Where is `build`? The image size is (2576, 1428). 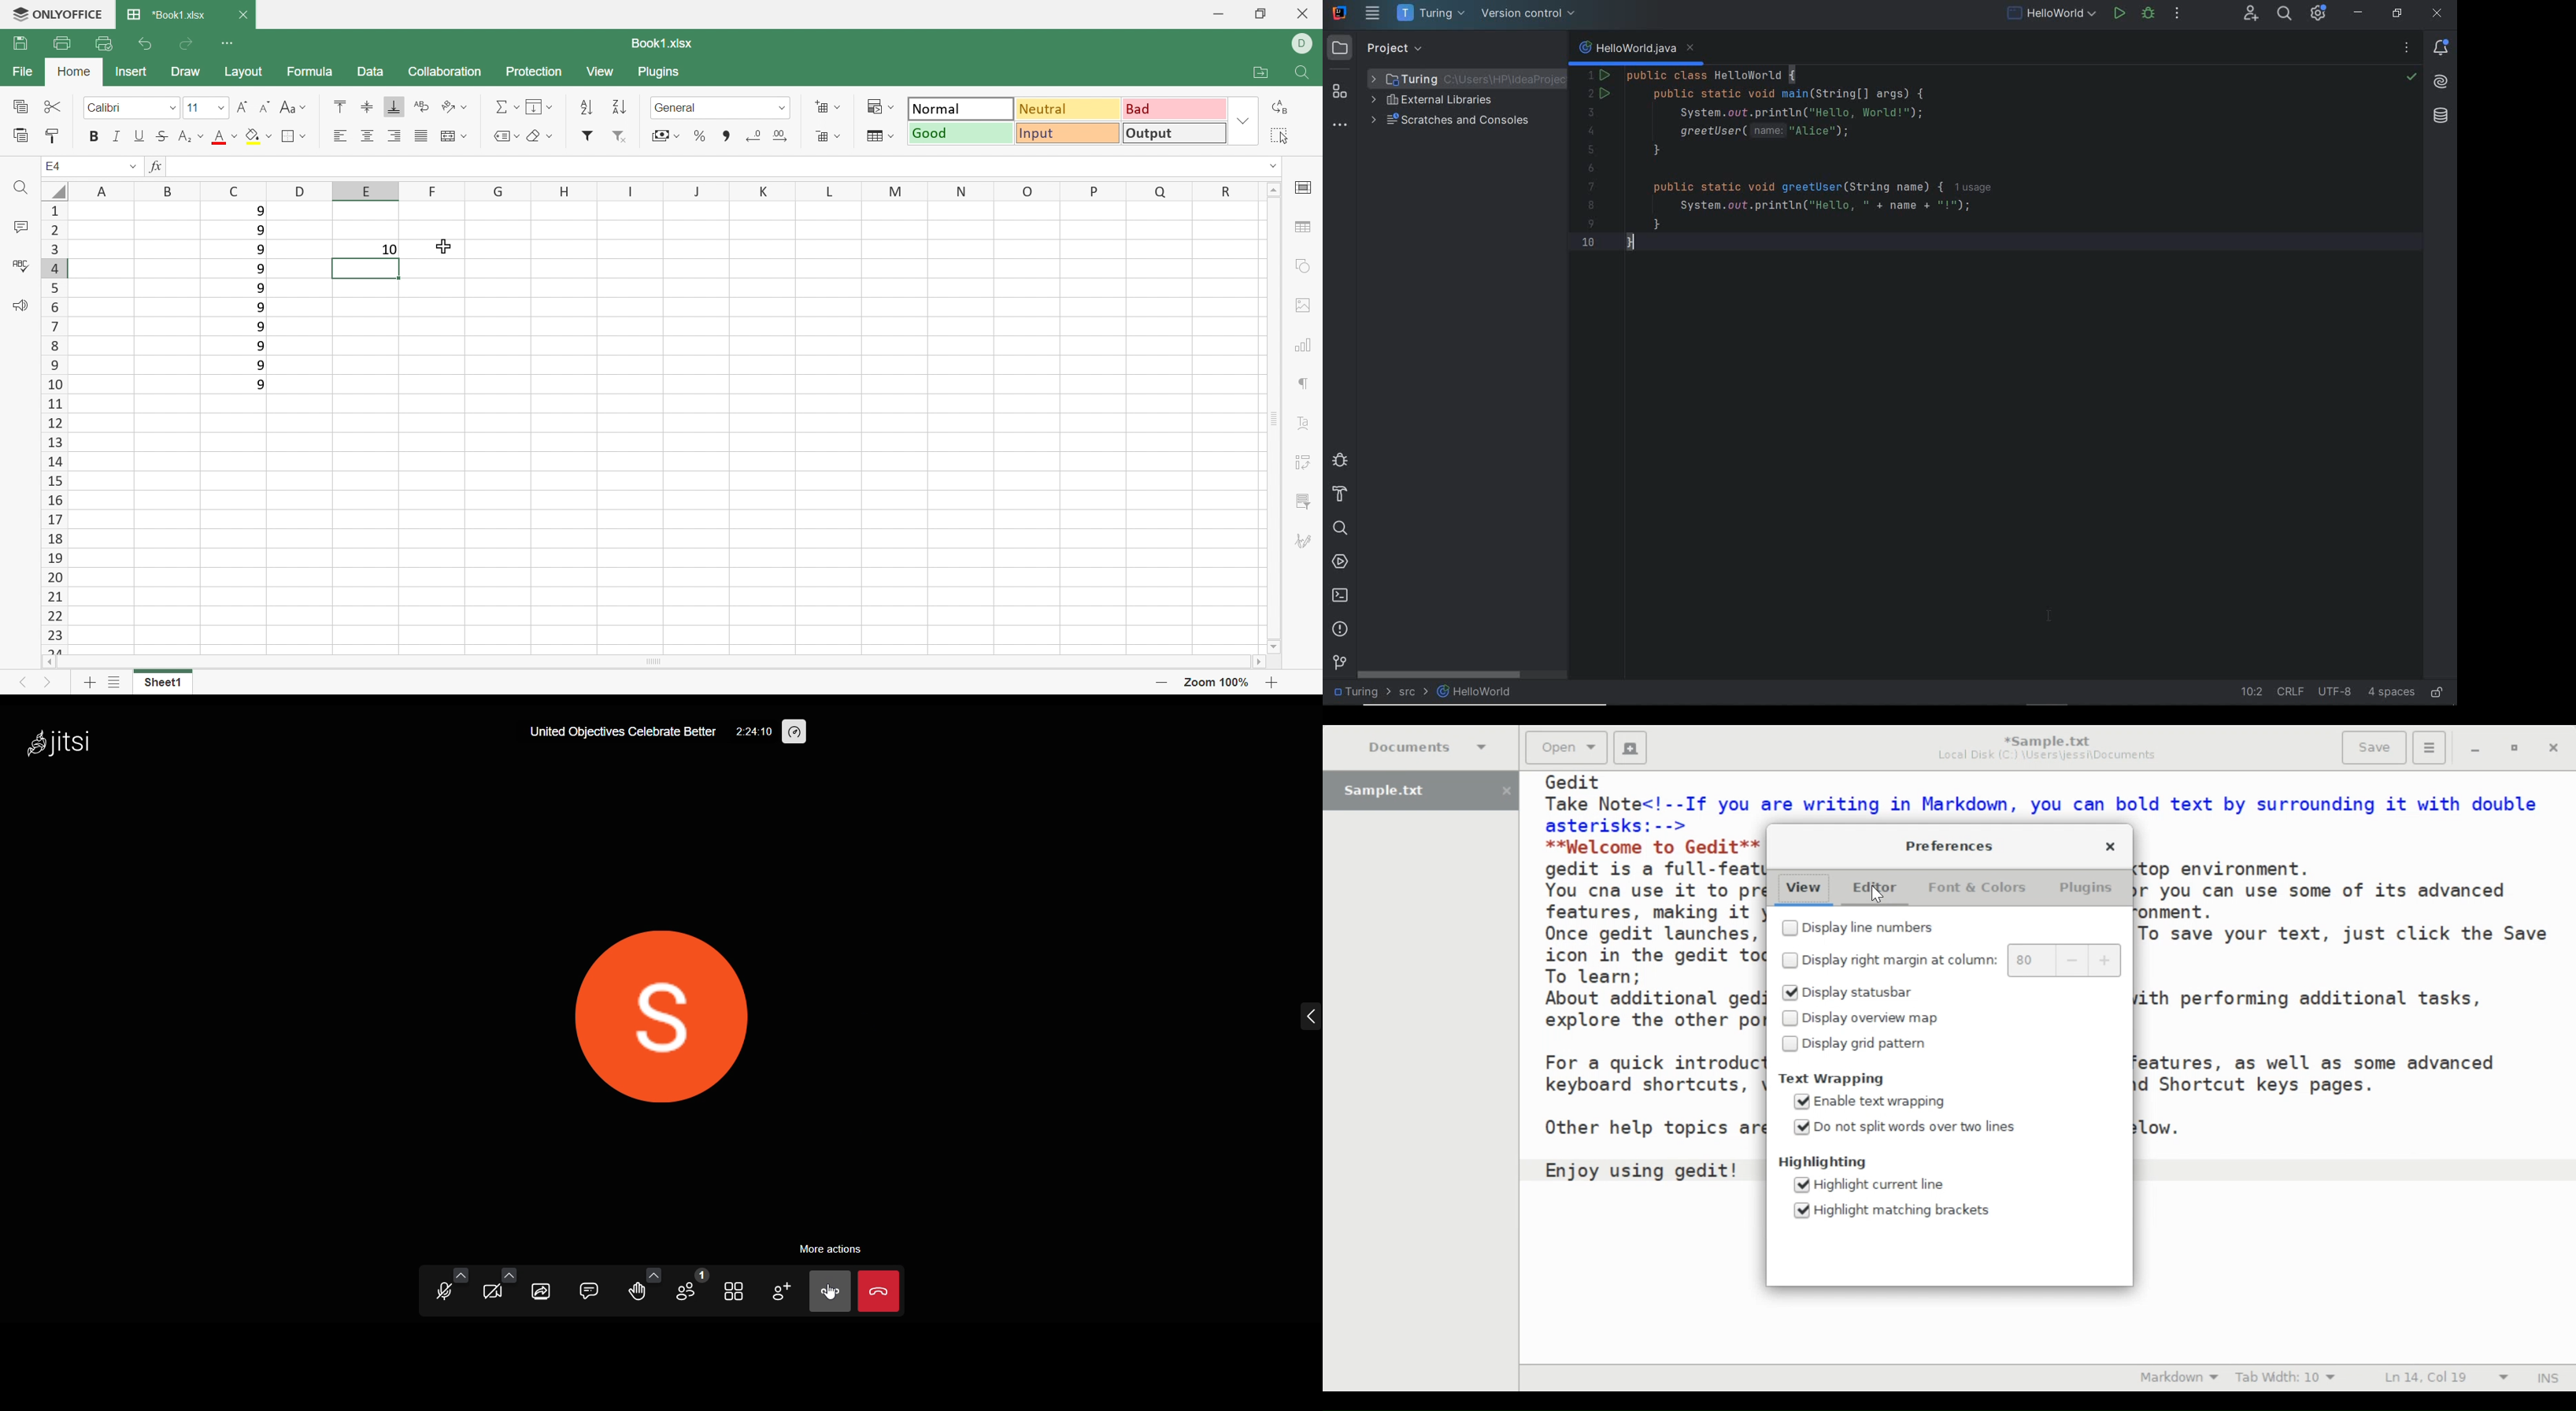
build is located at coordinates (1340, 495).